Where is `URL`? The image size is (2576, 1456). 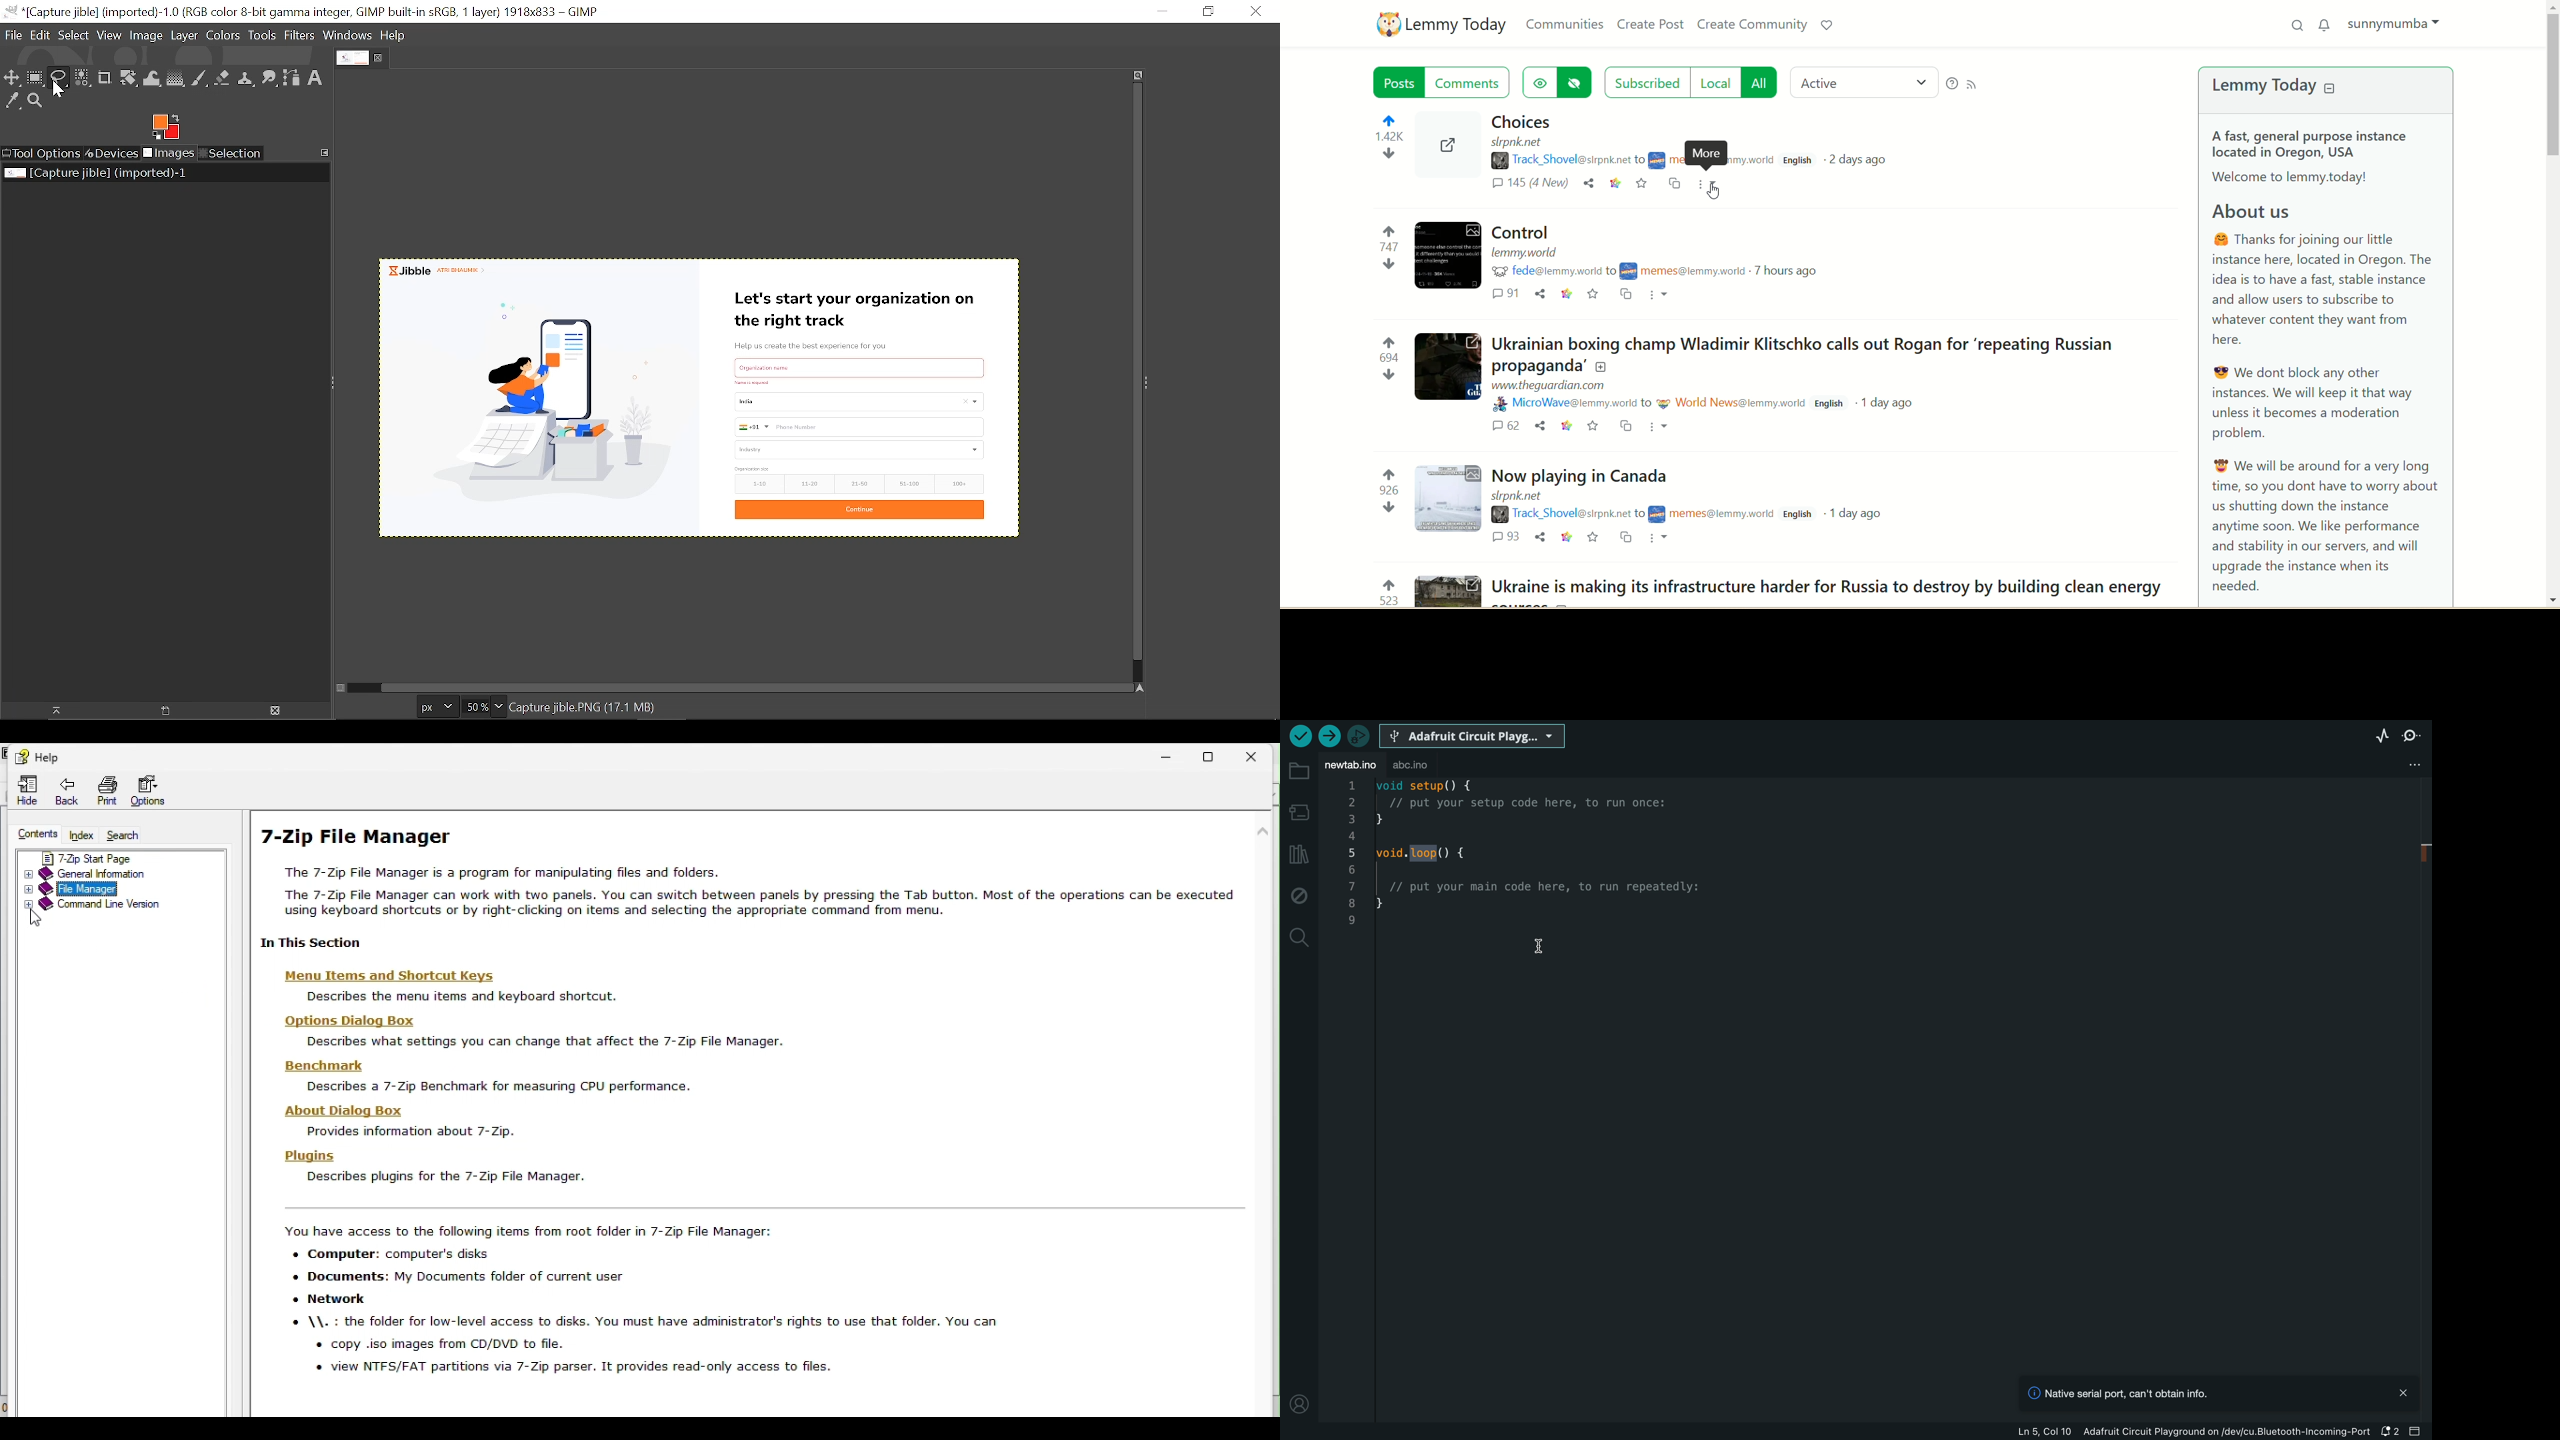
URL is located at coordinates (1550, 385).